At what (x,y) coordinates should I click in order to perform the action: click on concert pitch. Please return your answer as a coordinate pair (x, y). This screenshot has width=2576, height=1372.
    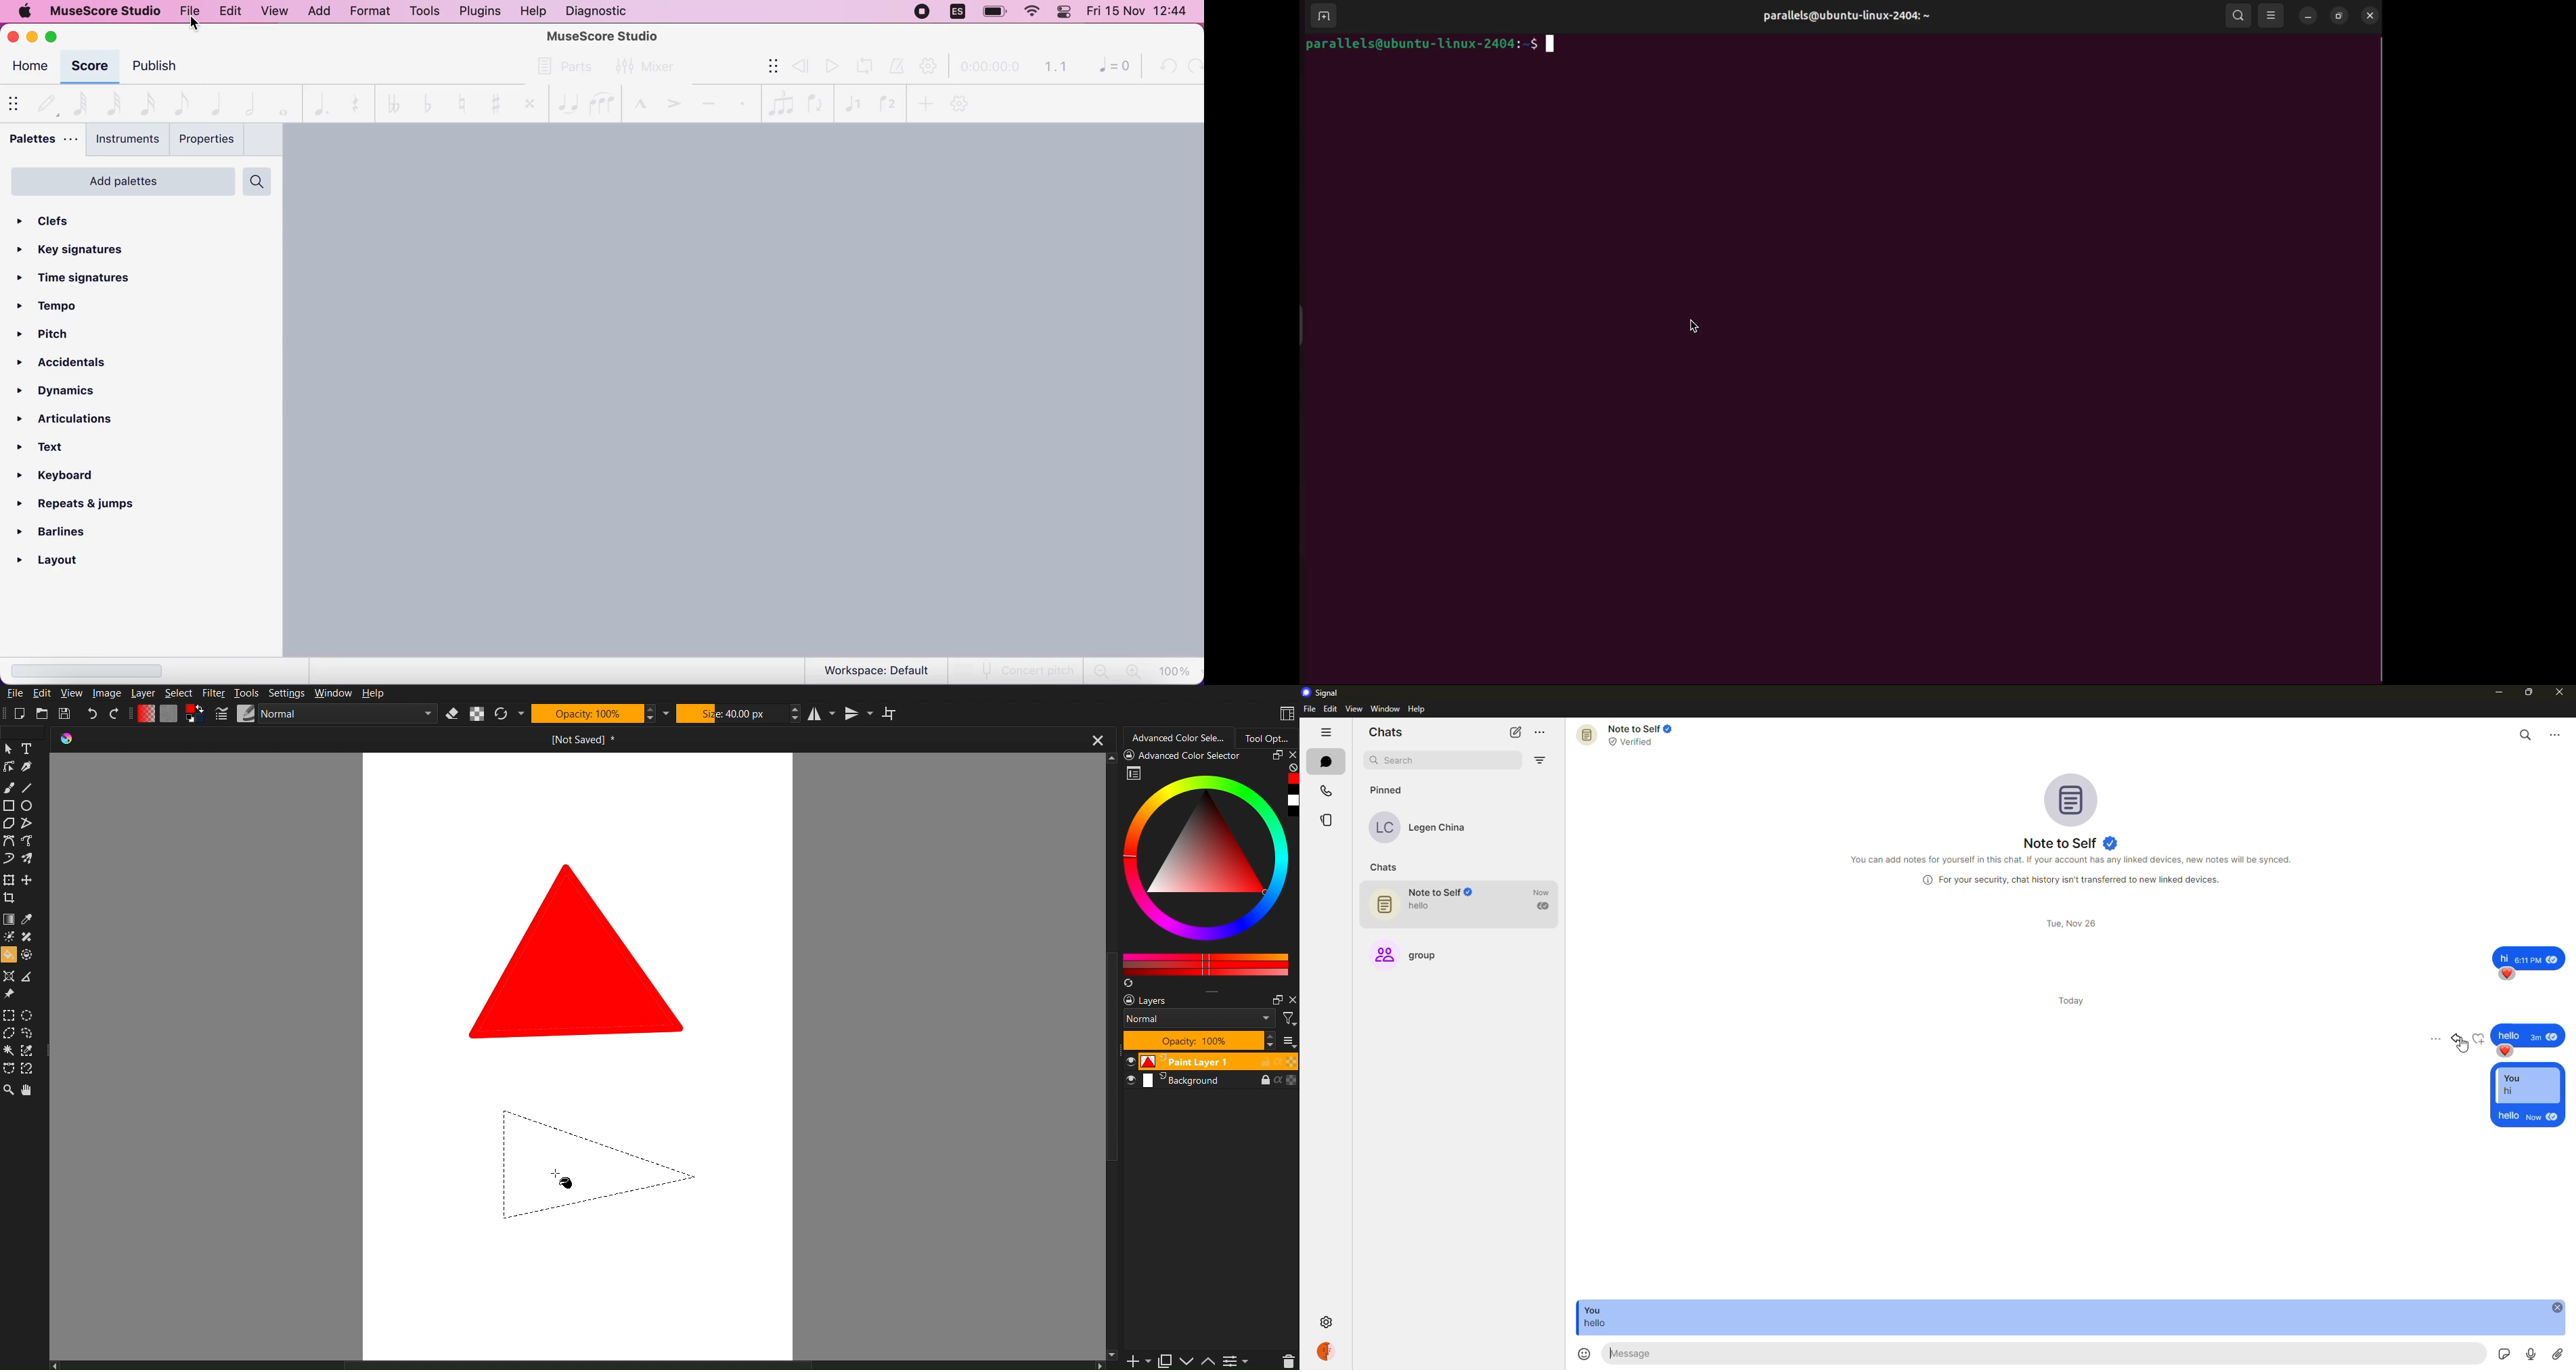
    Looking at the image, I should click on (1018, 670).